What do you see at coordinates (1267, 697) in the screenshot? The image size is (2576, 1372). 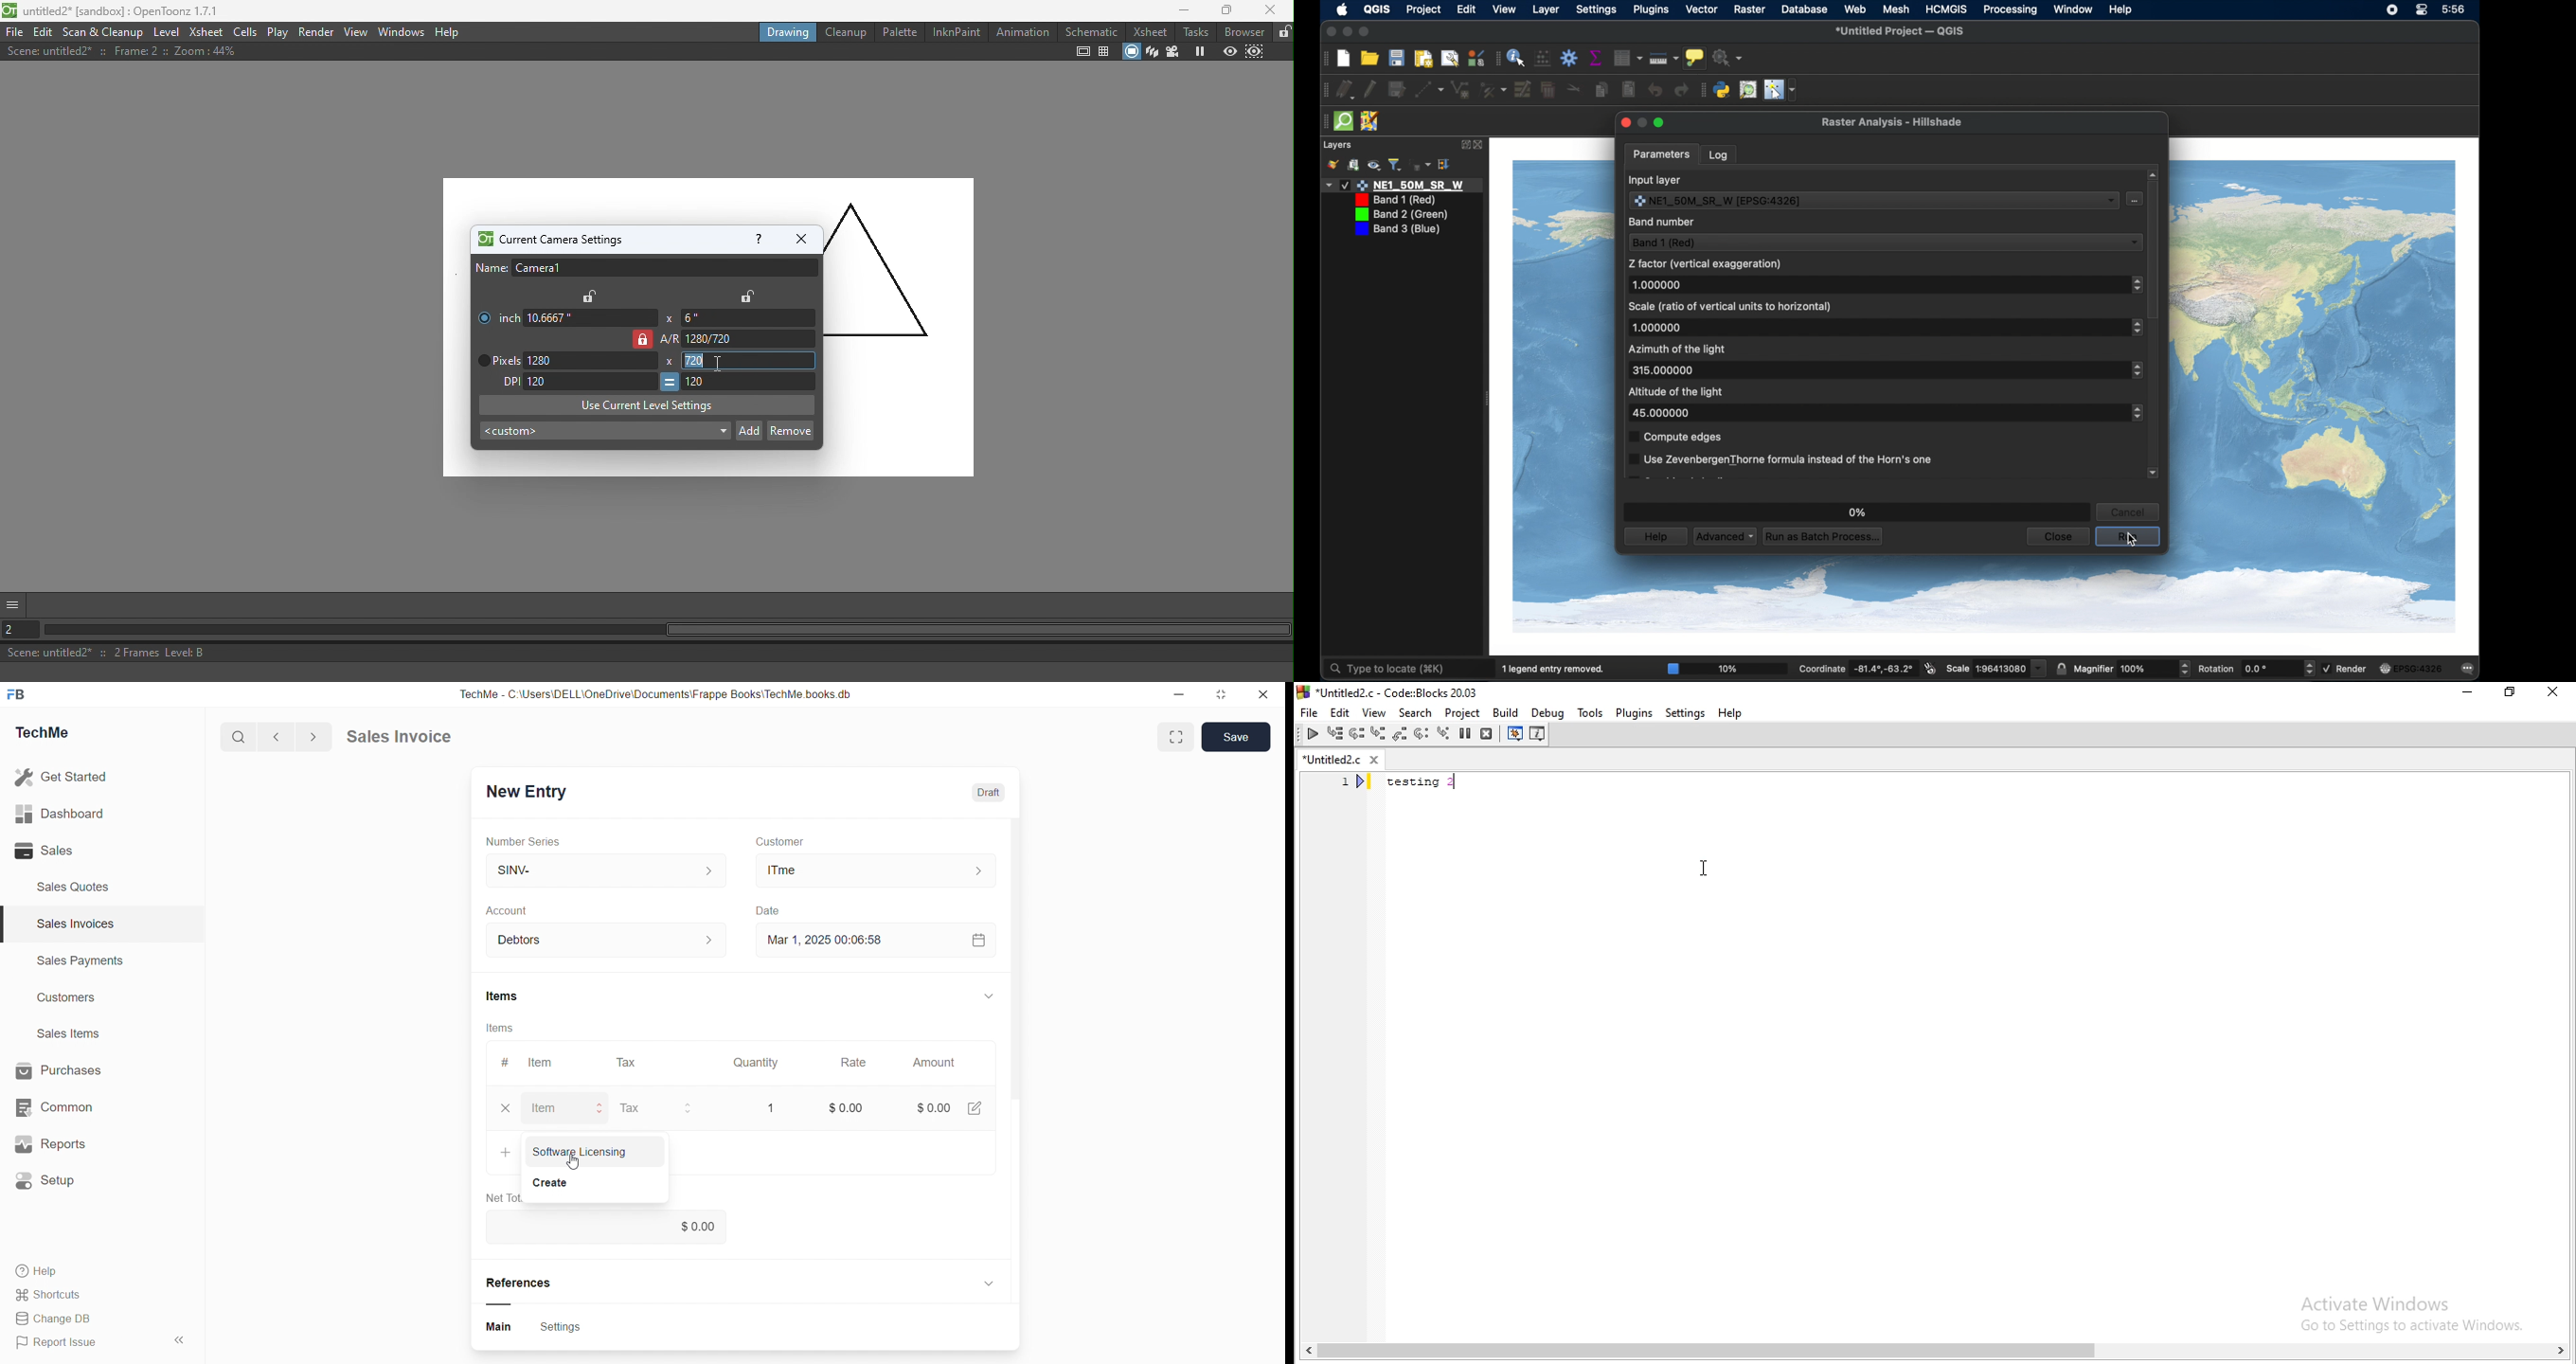 I see `Close` at bounding box center [1267, 697].